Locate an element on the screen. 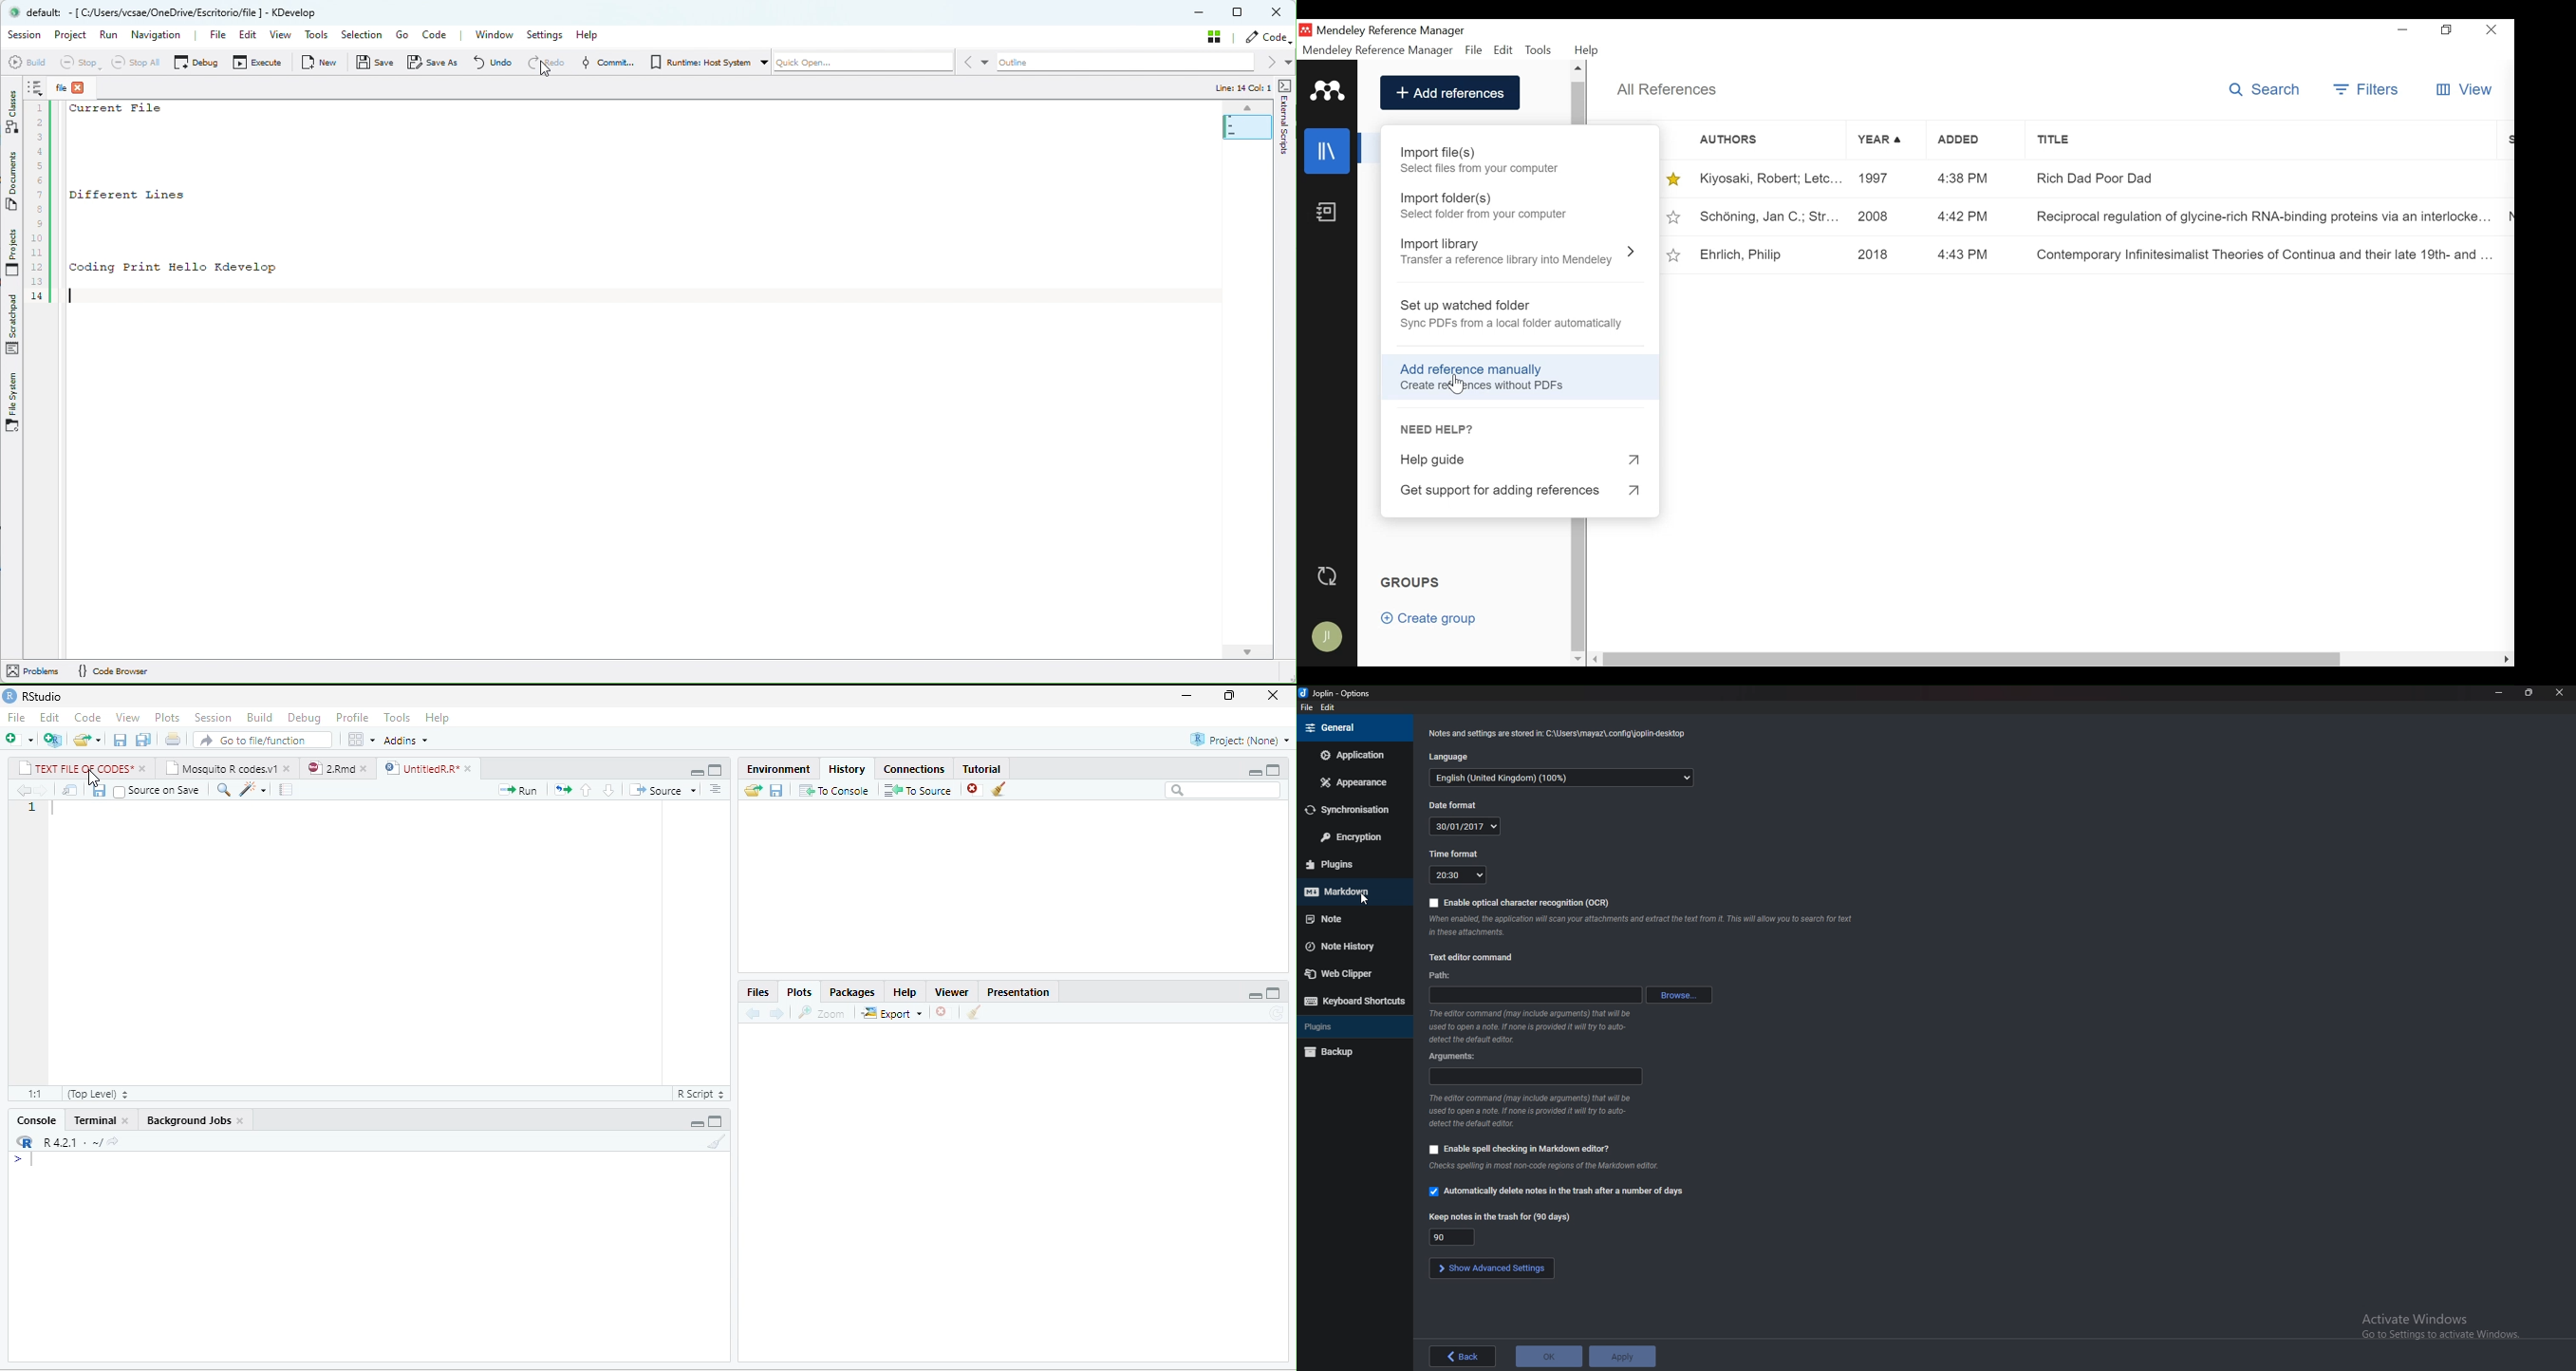  Rich dad poor dad is located at coordinates (2259, 178).